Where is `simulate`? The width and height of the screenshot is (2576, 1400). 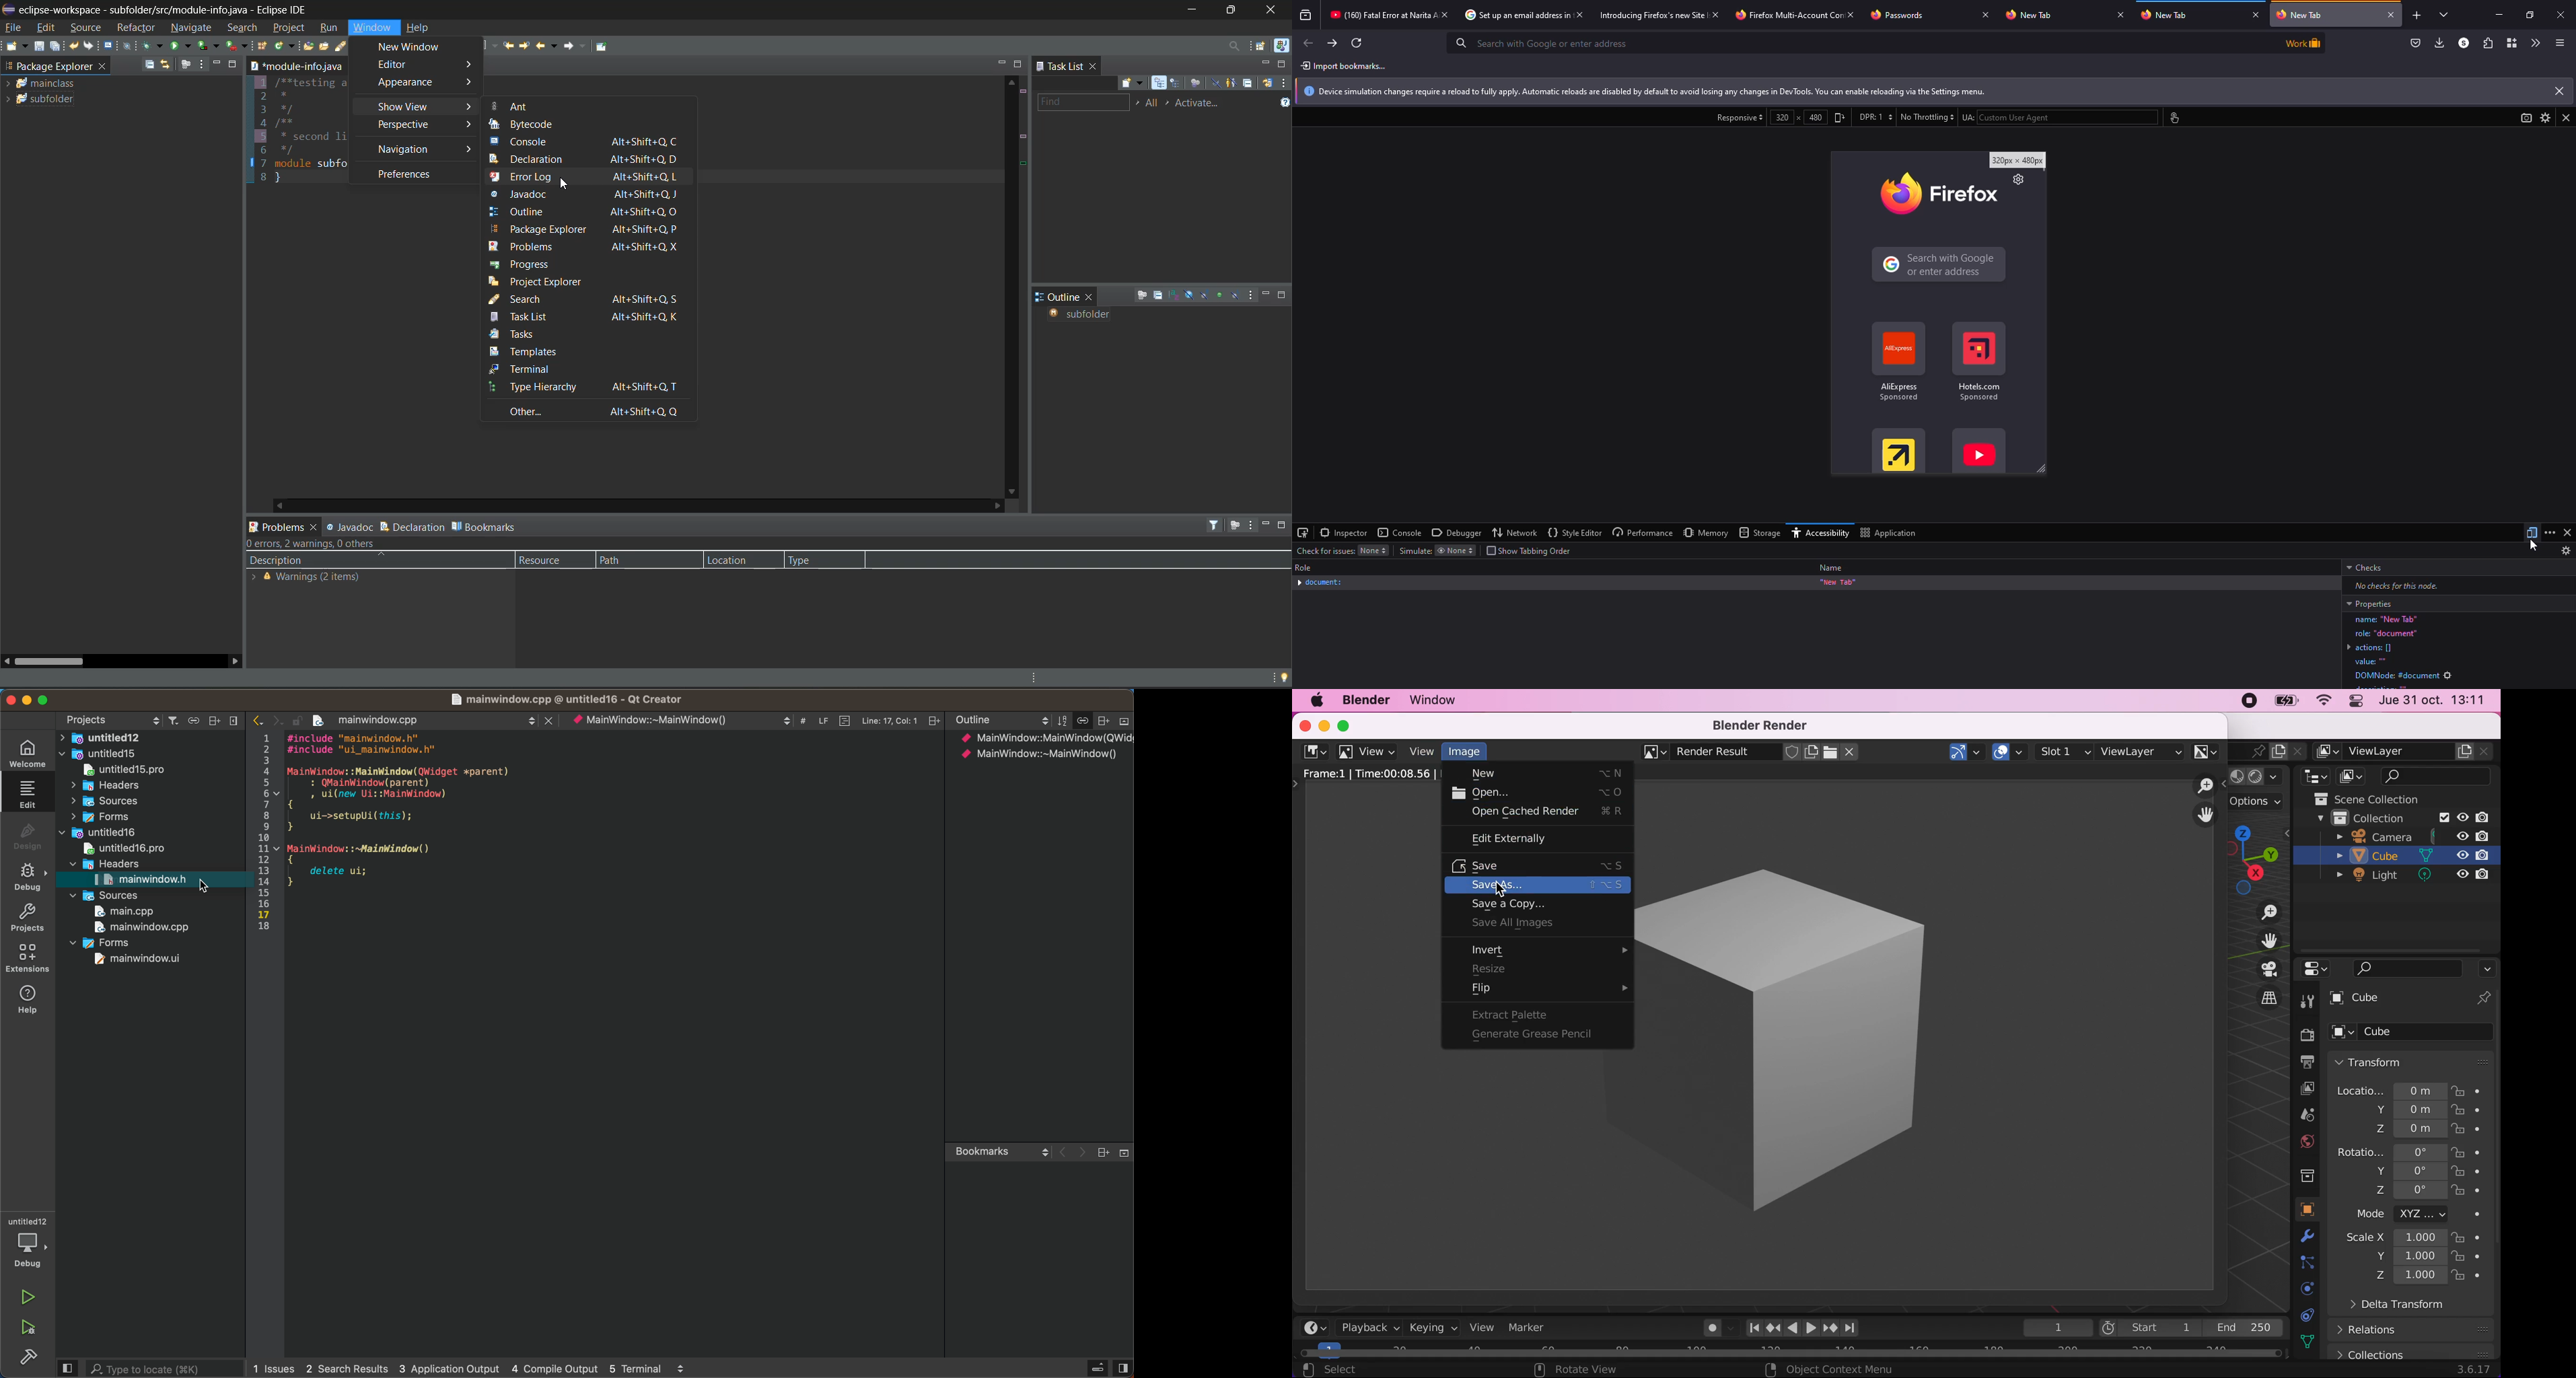 simulate is located at coordinates (1415, 550).